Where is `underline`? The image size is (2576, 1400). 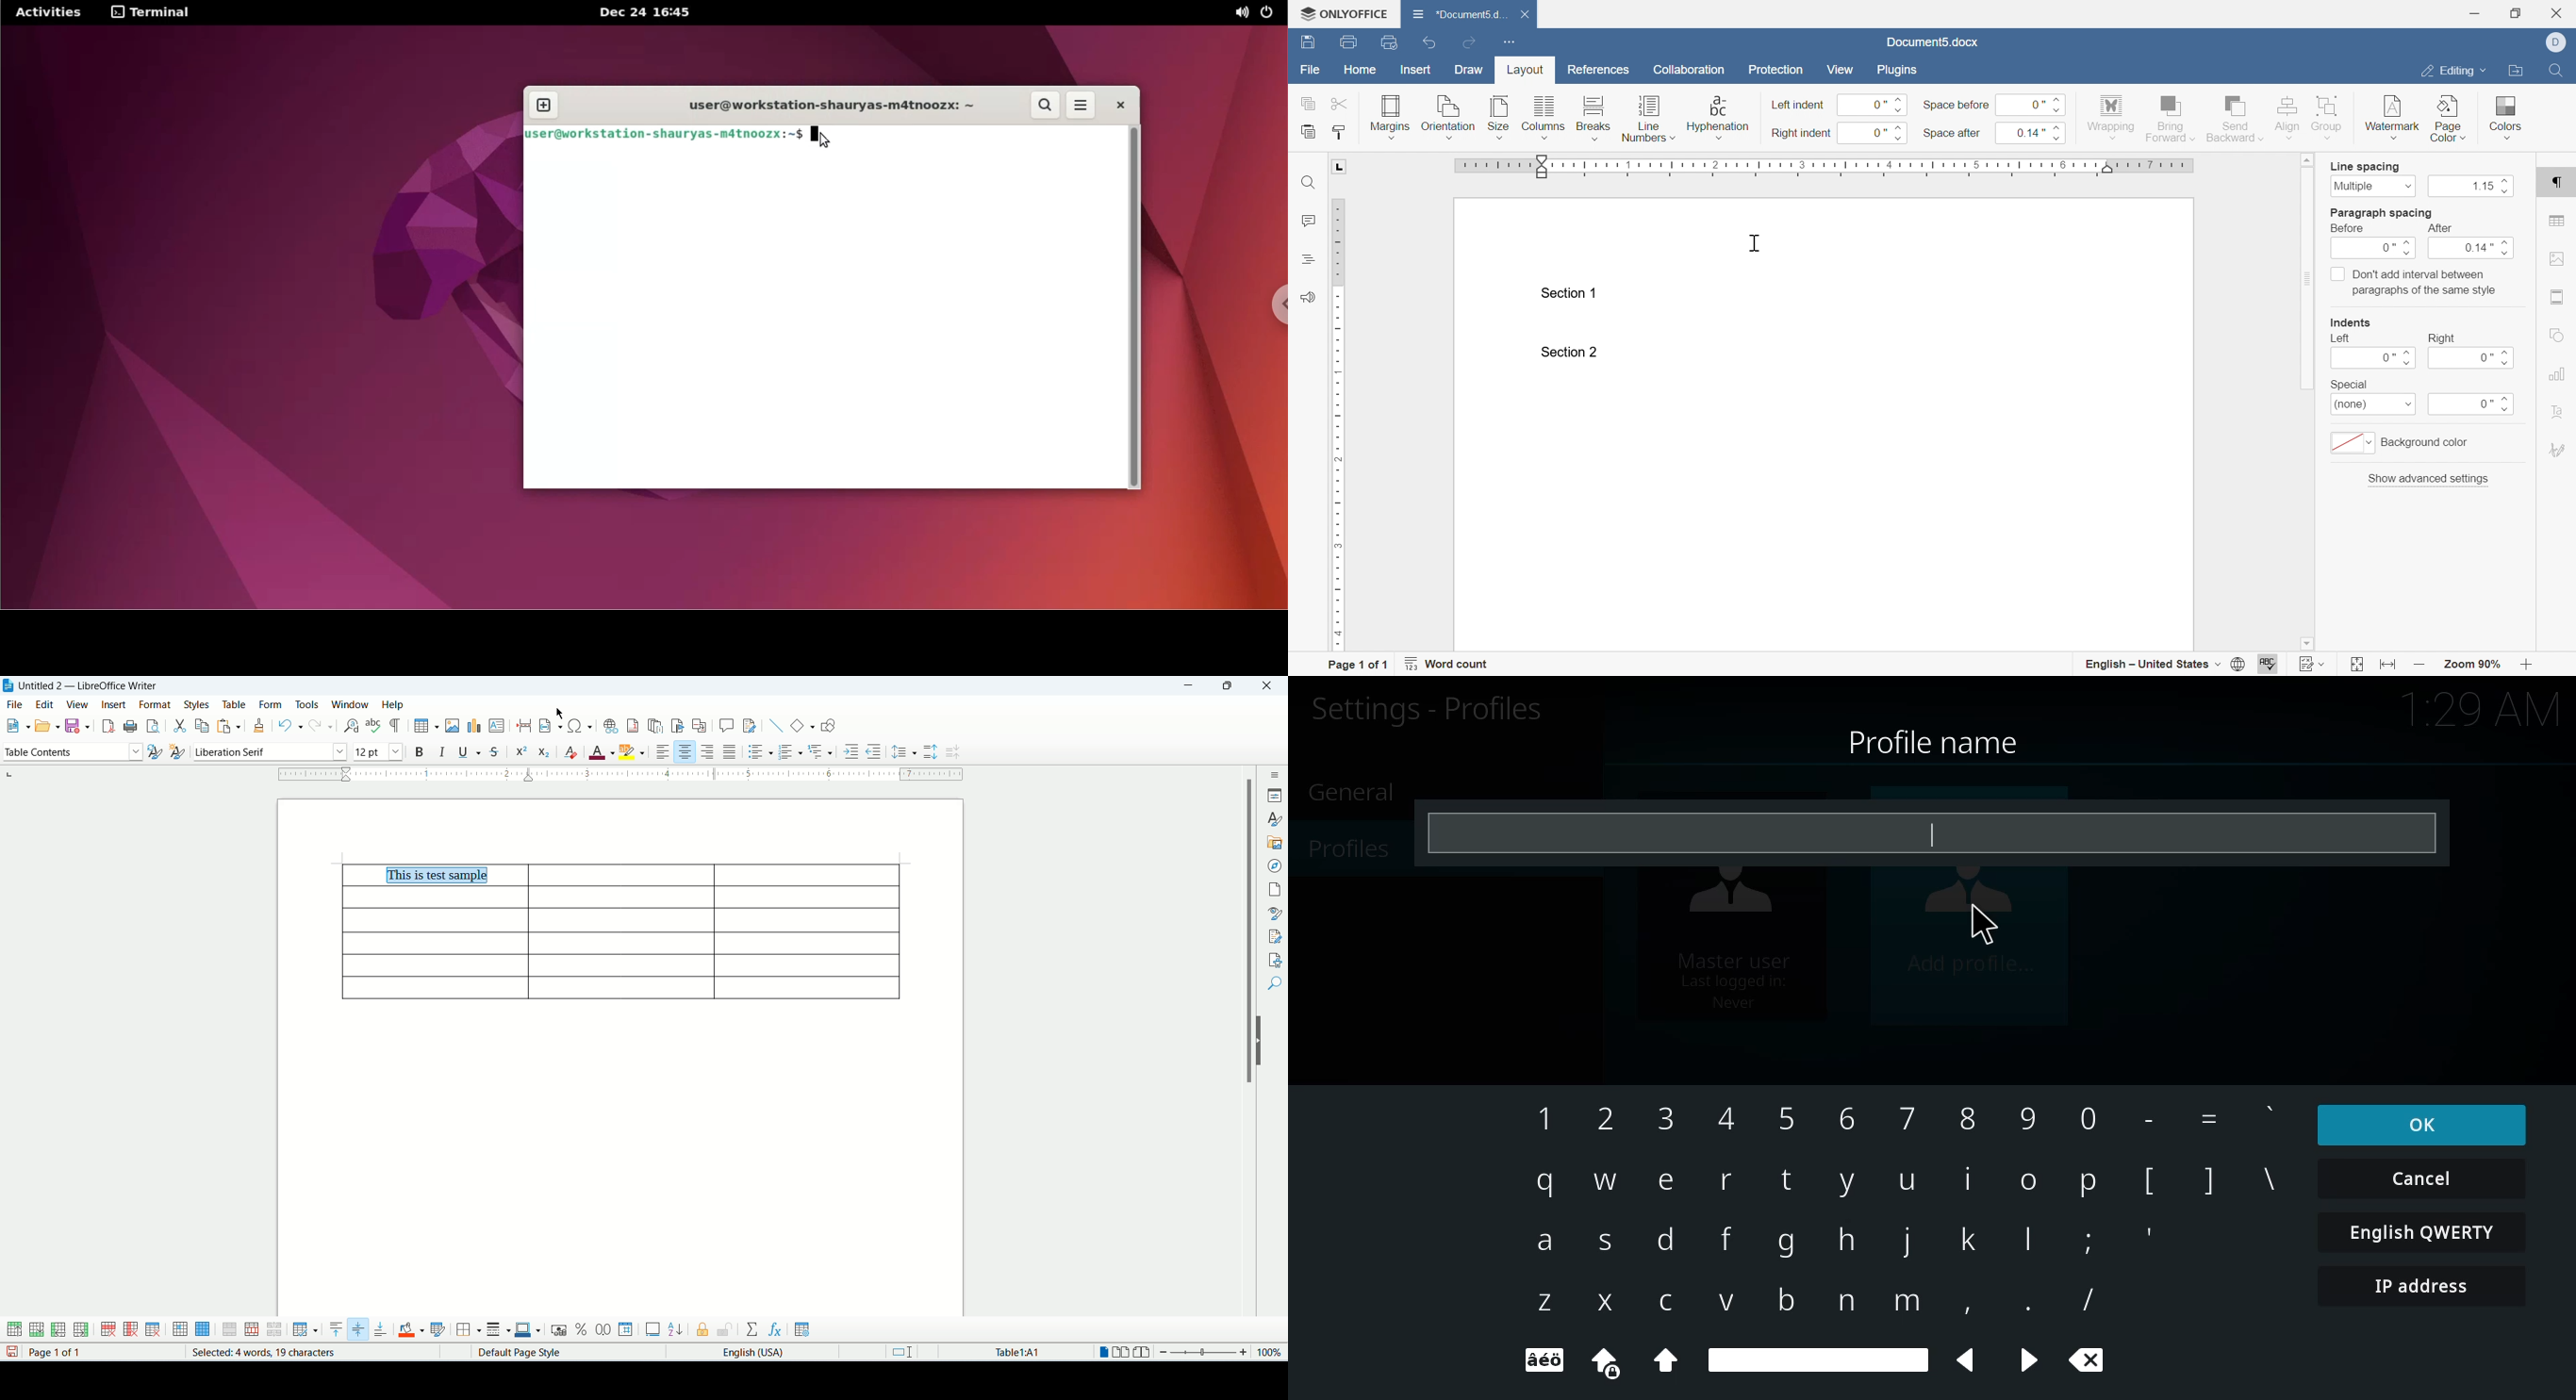 underline is located at coordinates (470, 752).